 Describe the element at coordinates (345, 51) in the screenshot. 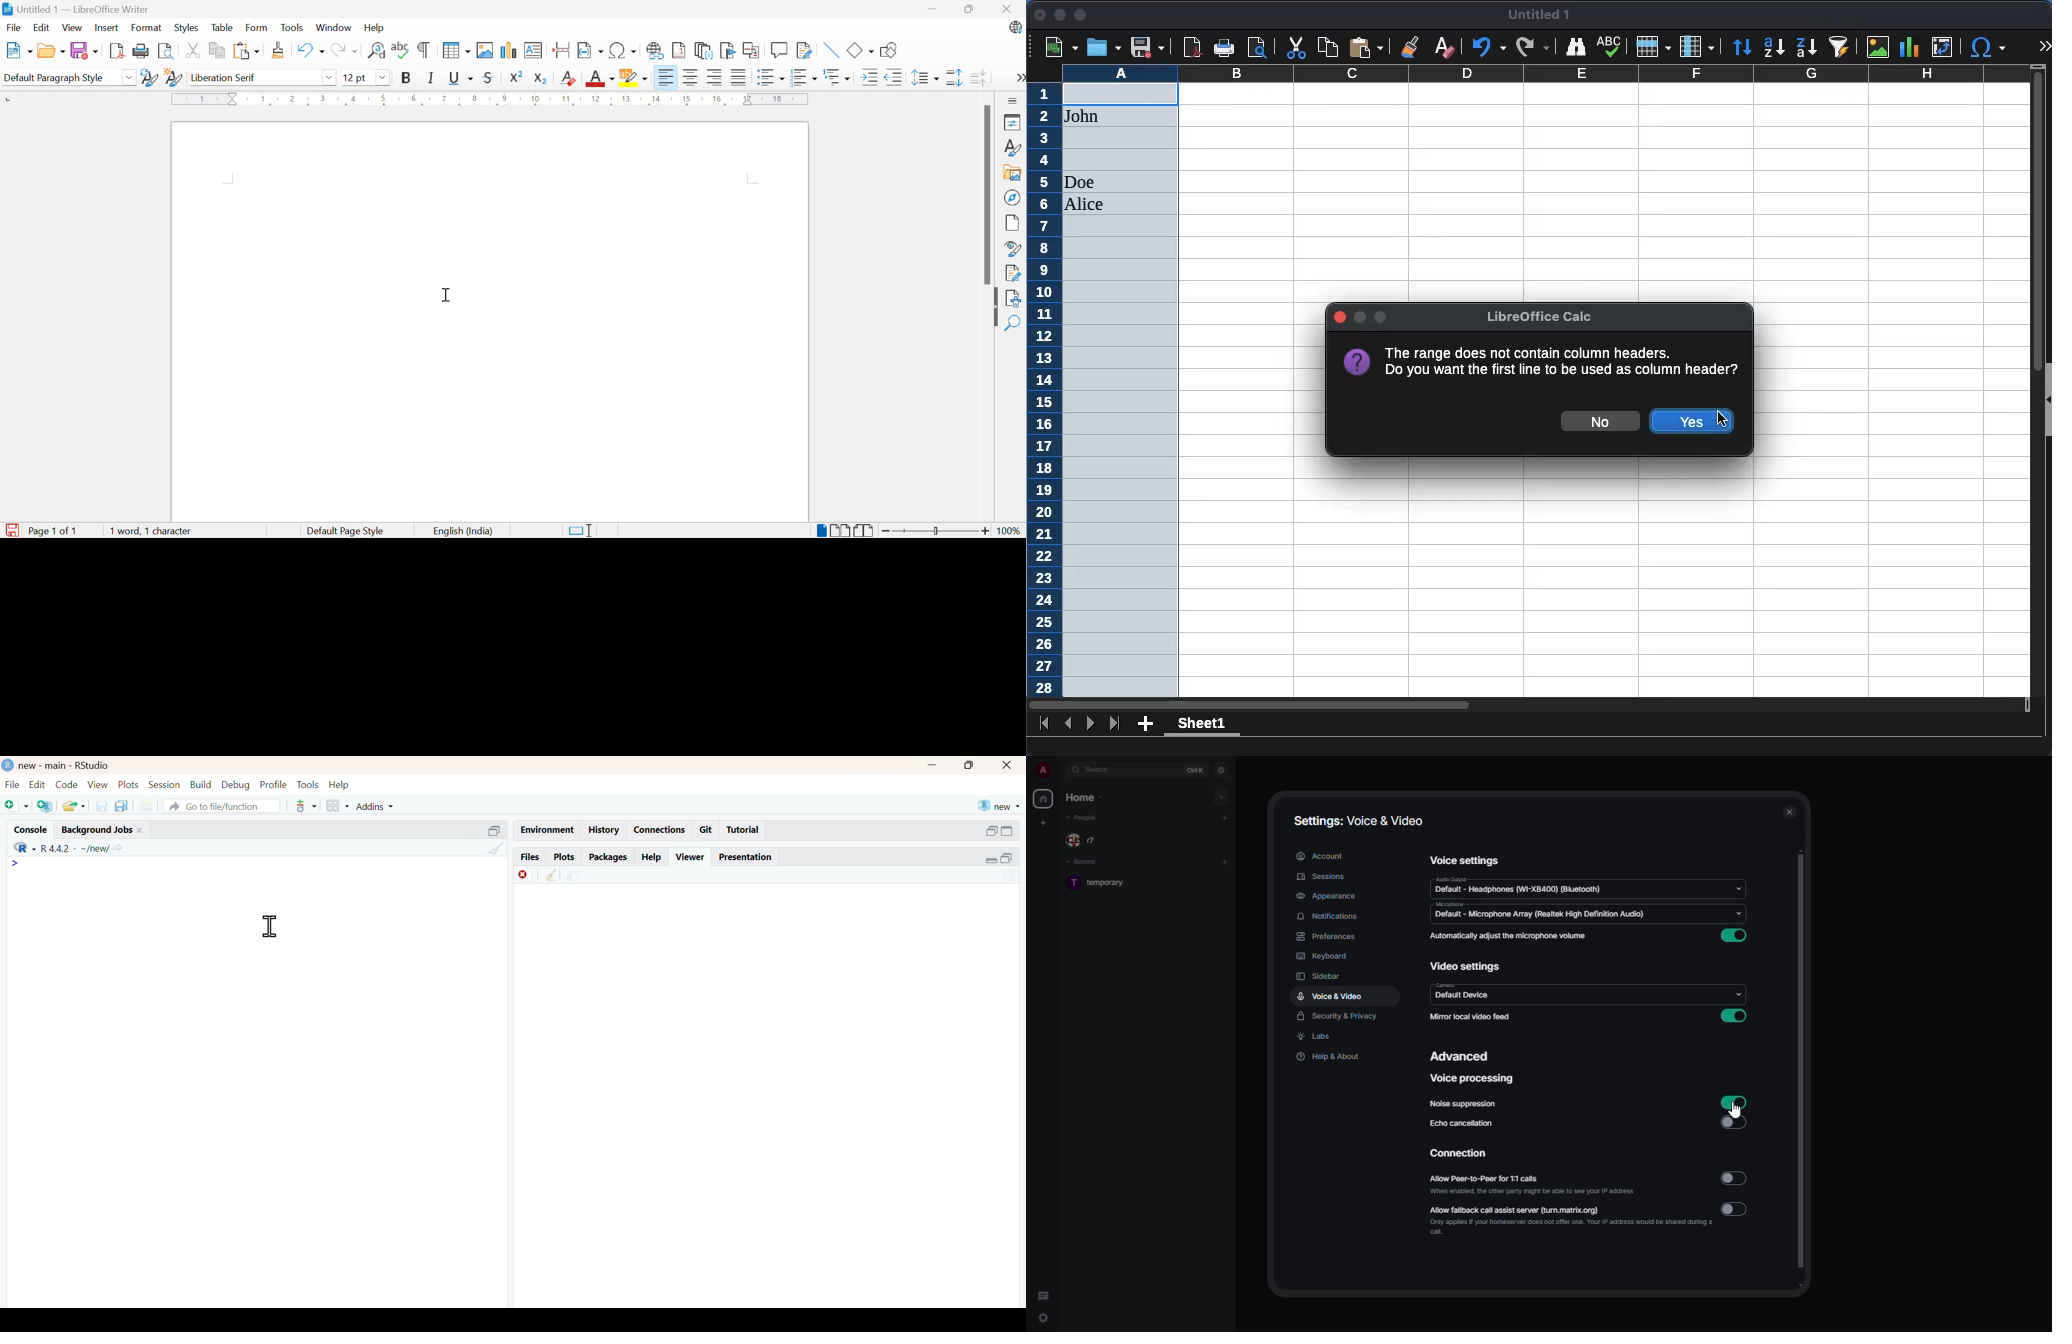

I see `Redo` at that location.